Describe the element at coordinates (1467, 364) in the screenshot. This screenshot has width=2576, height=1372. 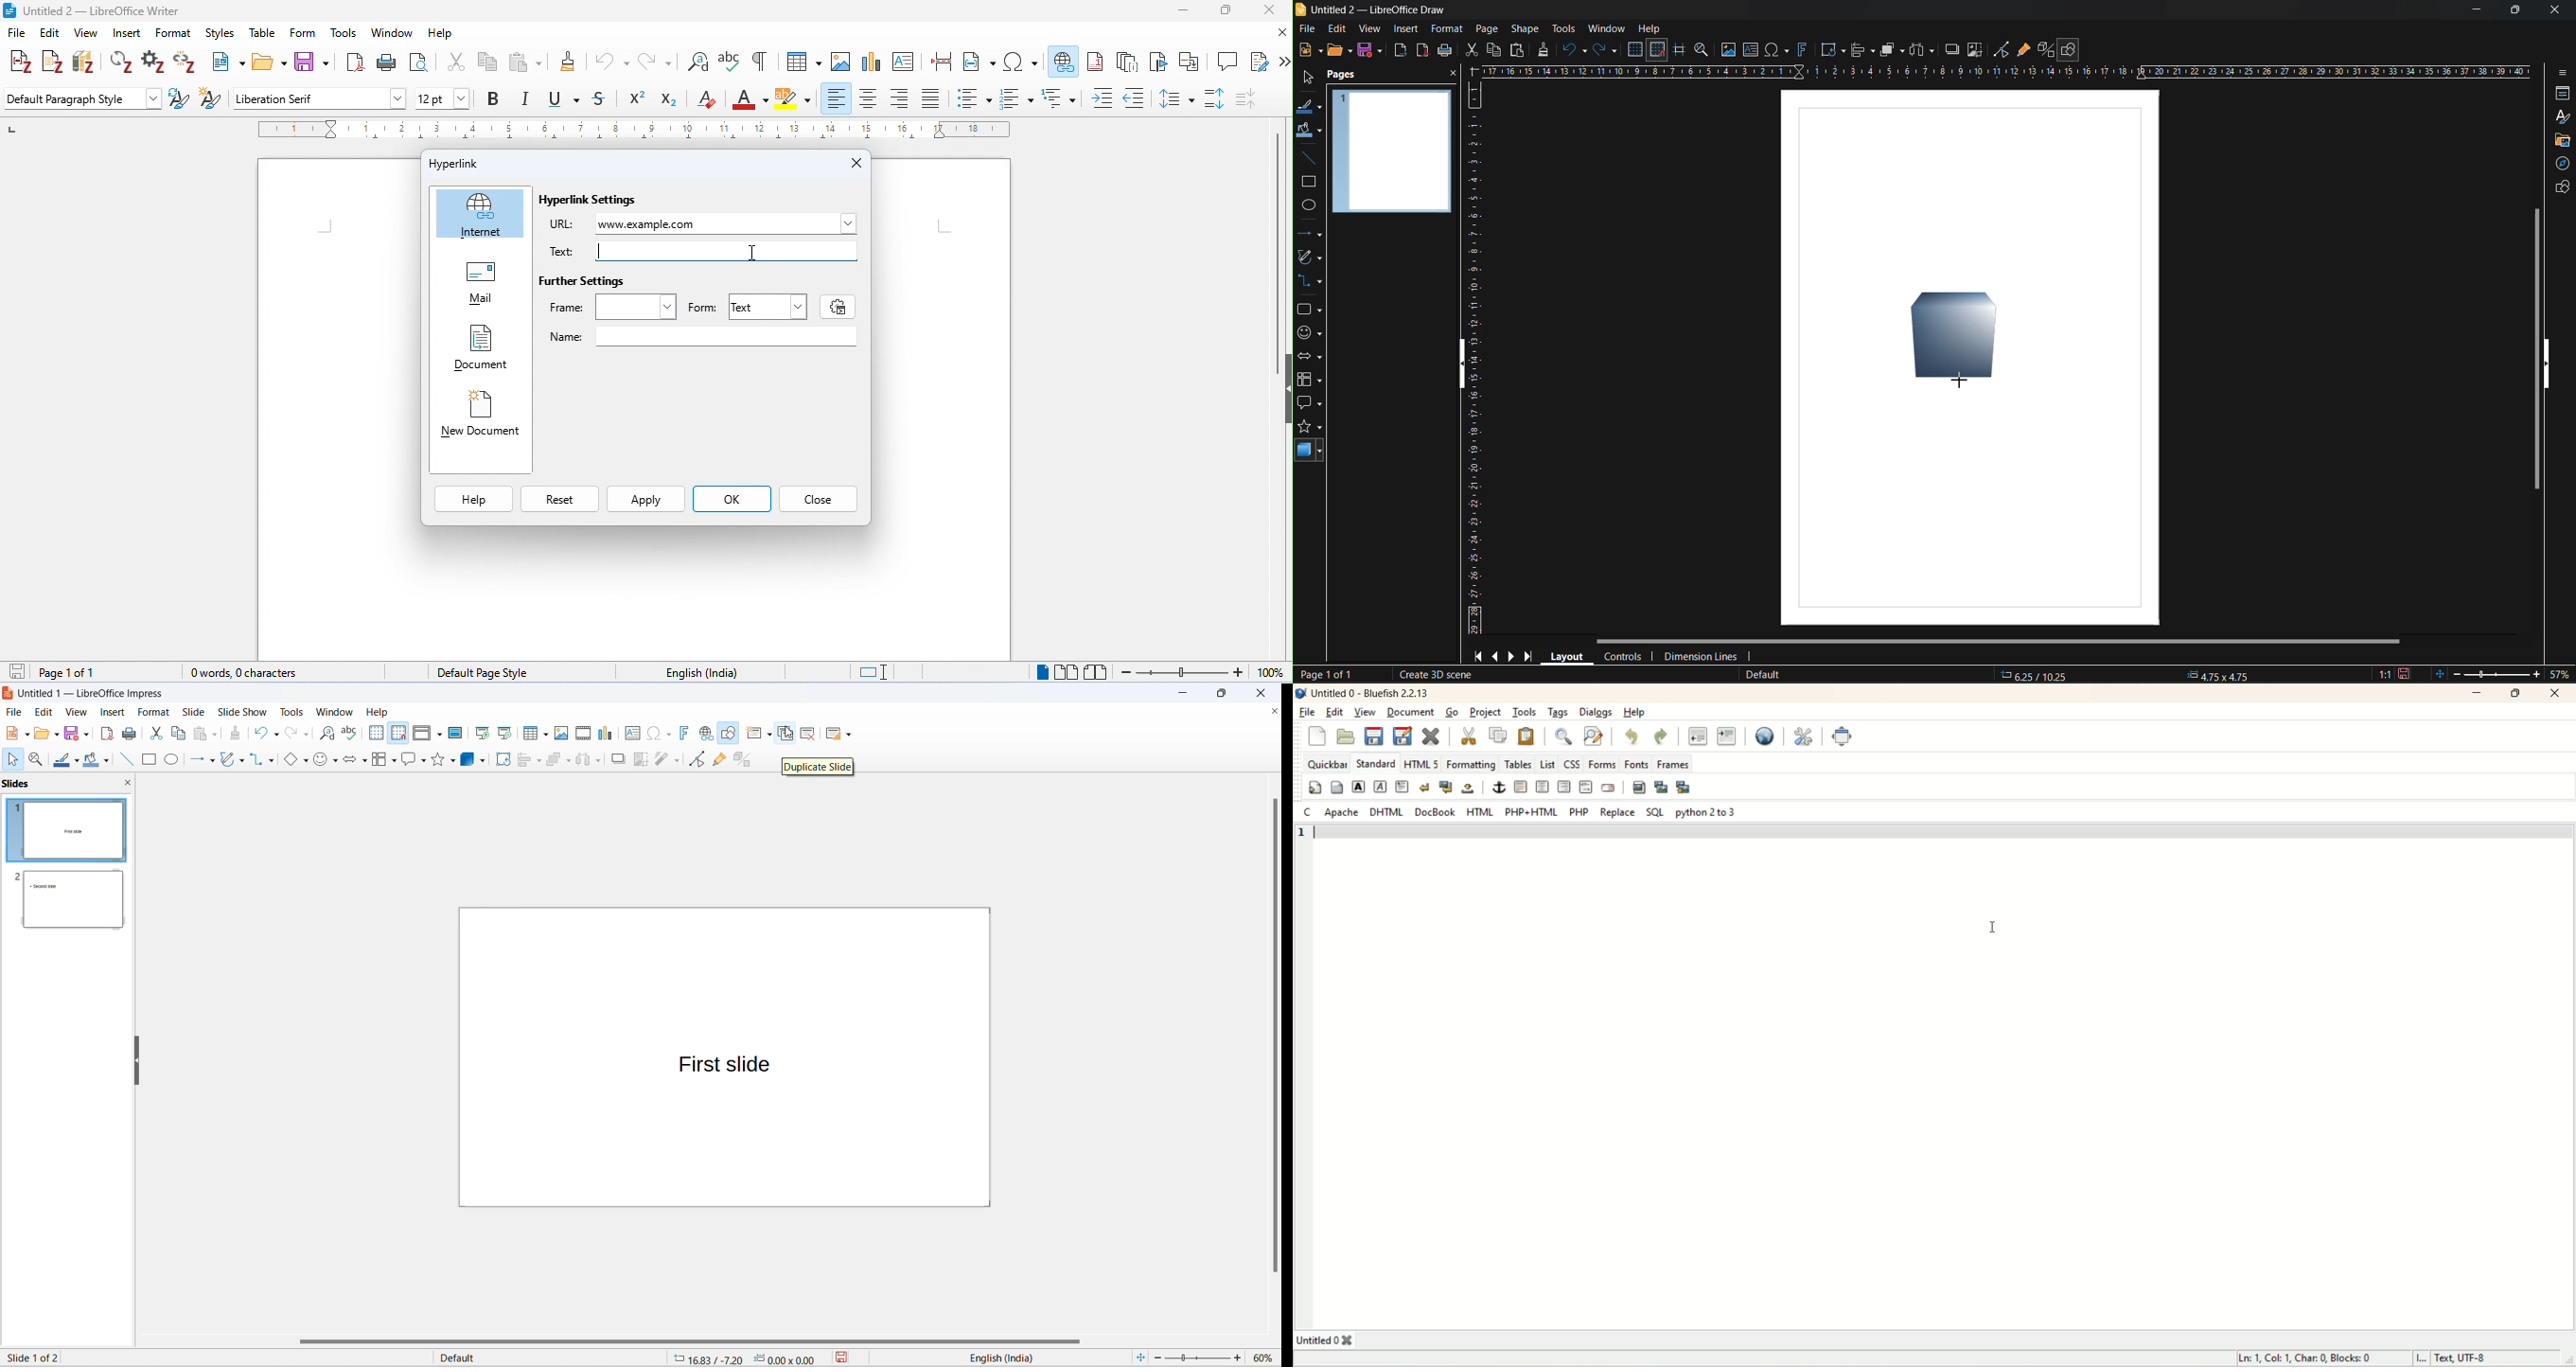
I see `hide` at that location.